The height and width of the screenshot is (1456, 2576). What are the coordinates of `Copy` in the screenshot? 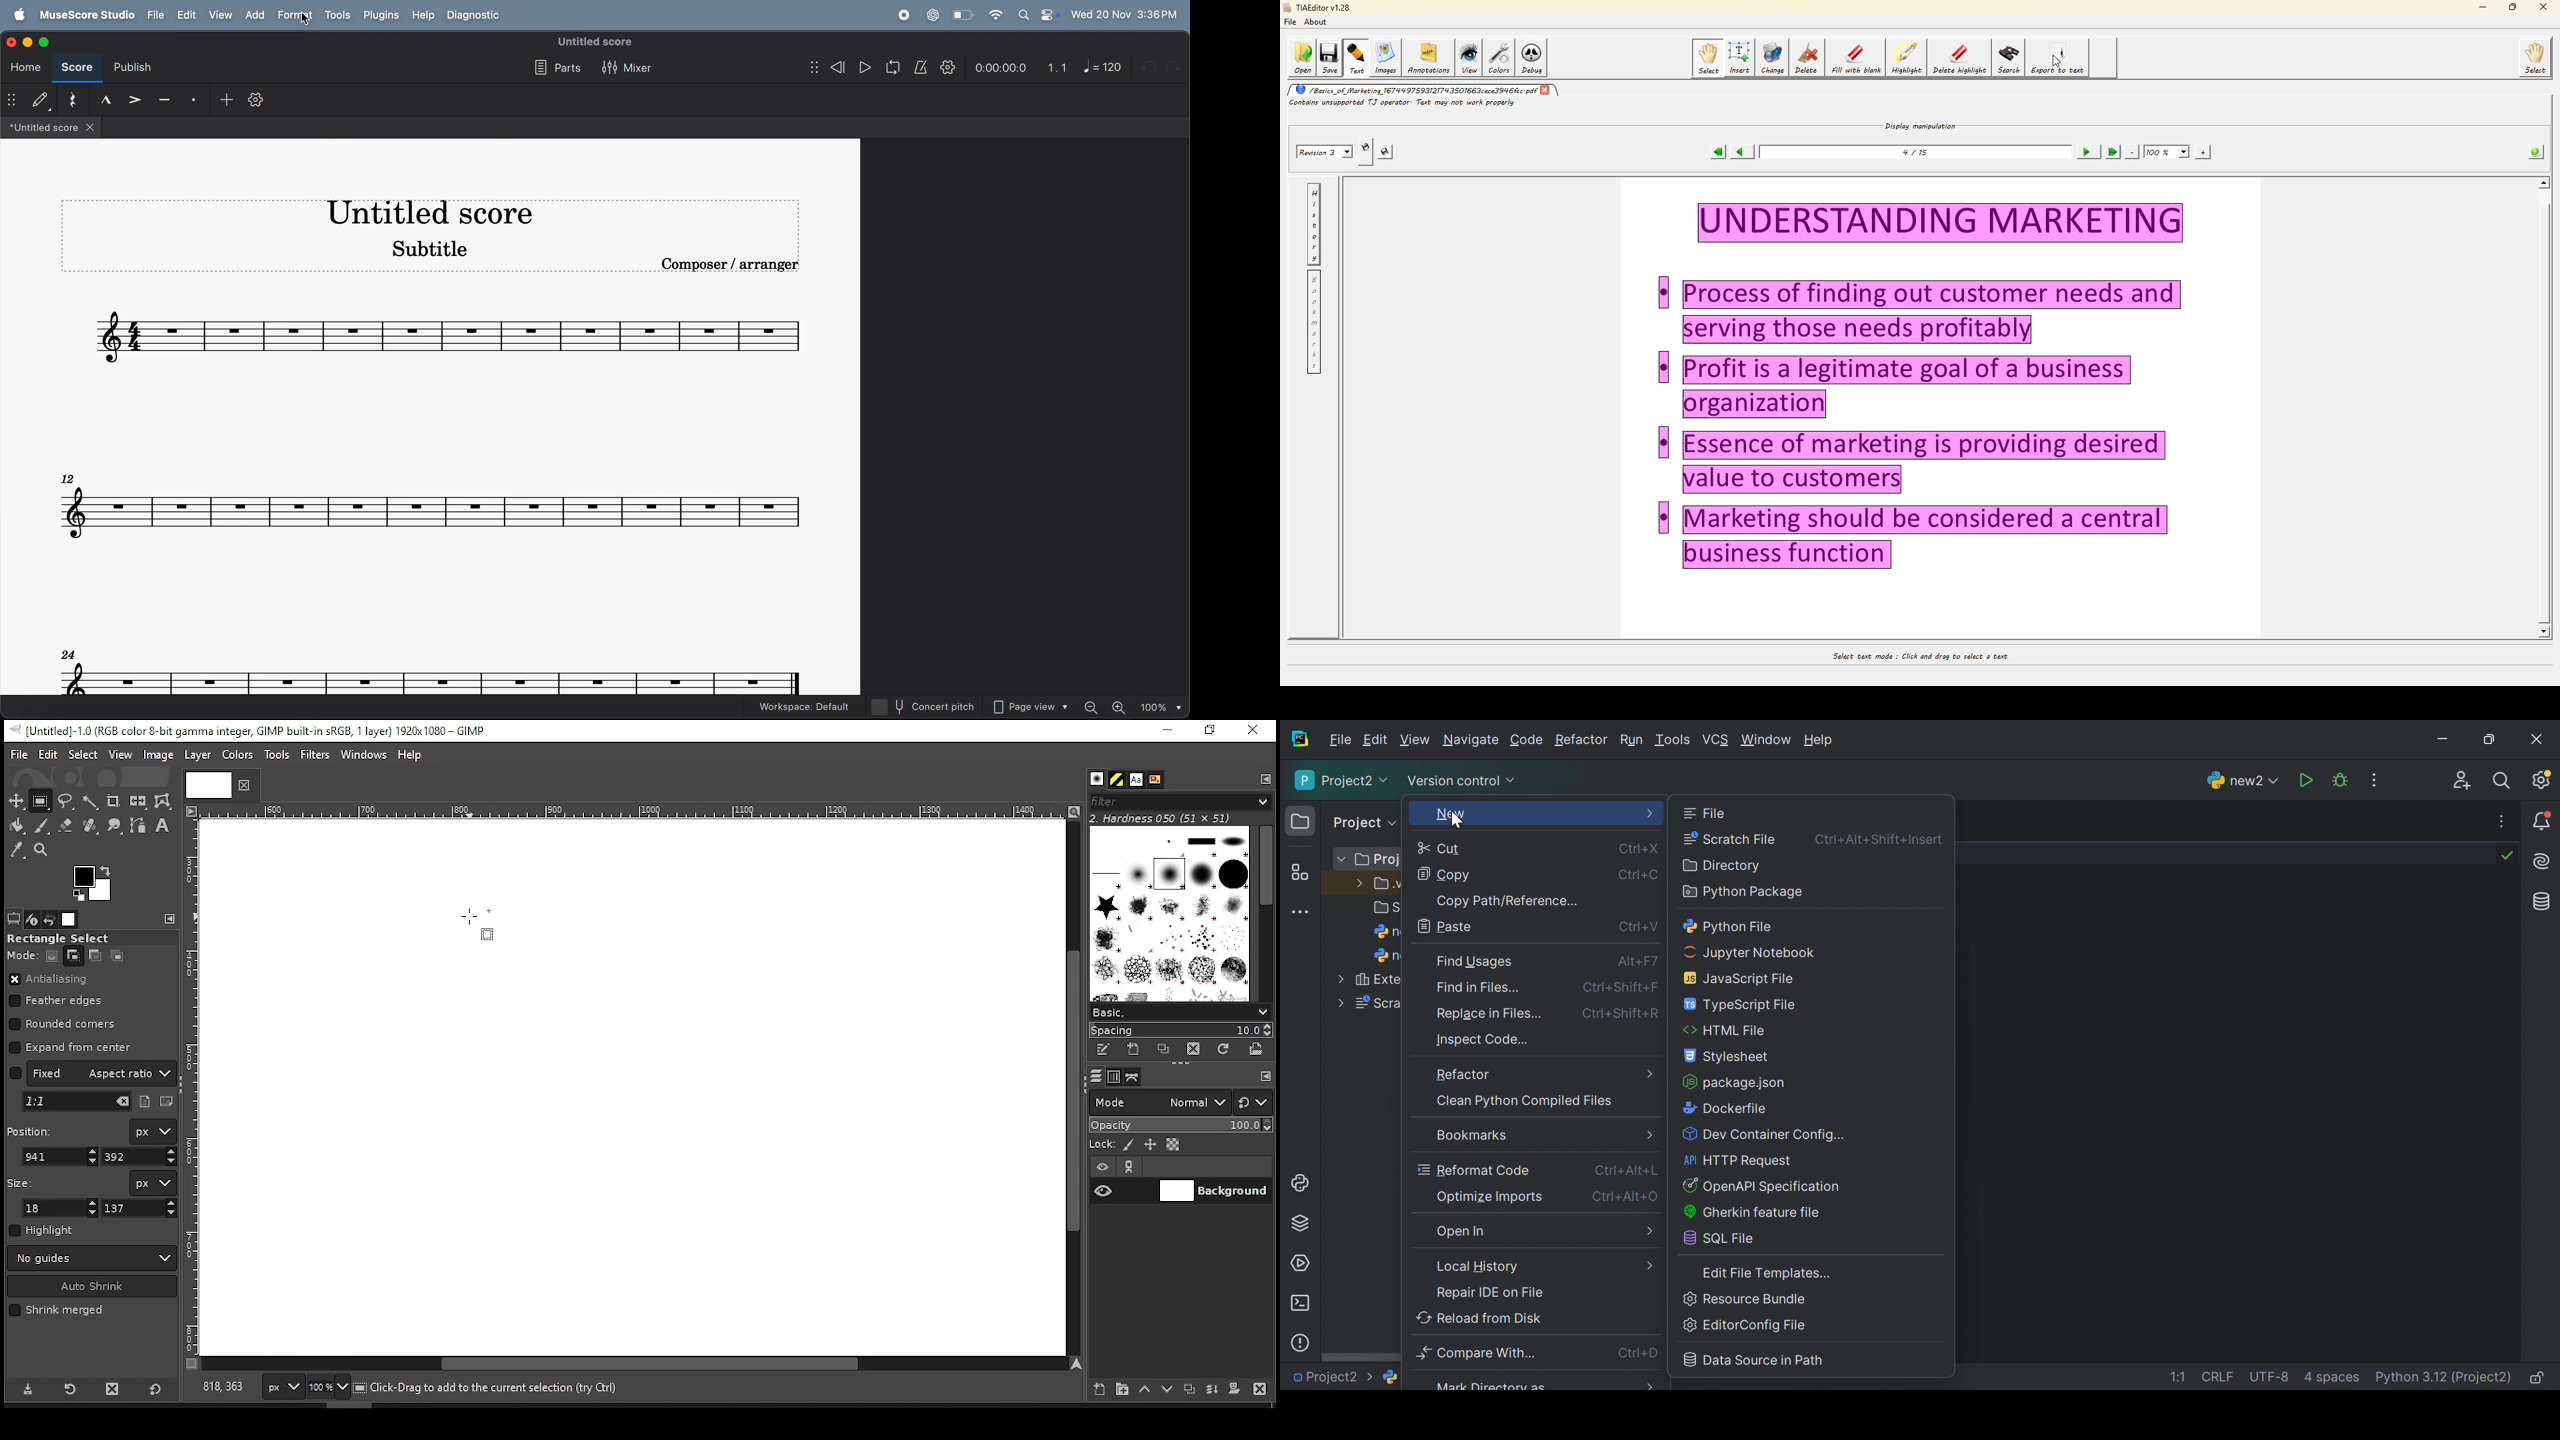 It's located at (1446, 875).